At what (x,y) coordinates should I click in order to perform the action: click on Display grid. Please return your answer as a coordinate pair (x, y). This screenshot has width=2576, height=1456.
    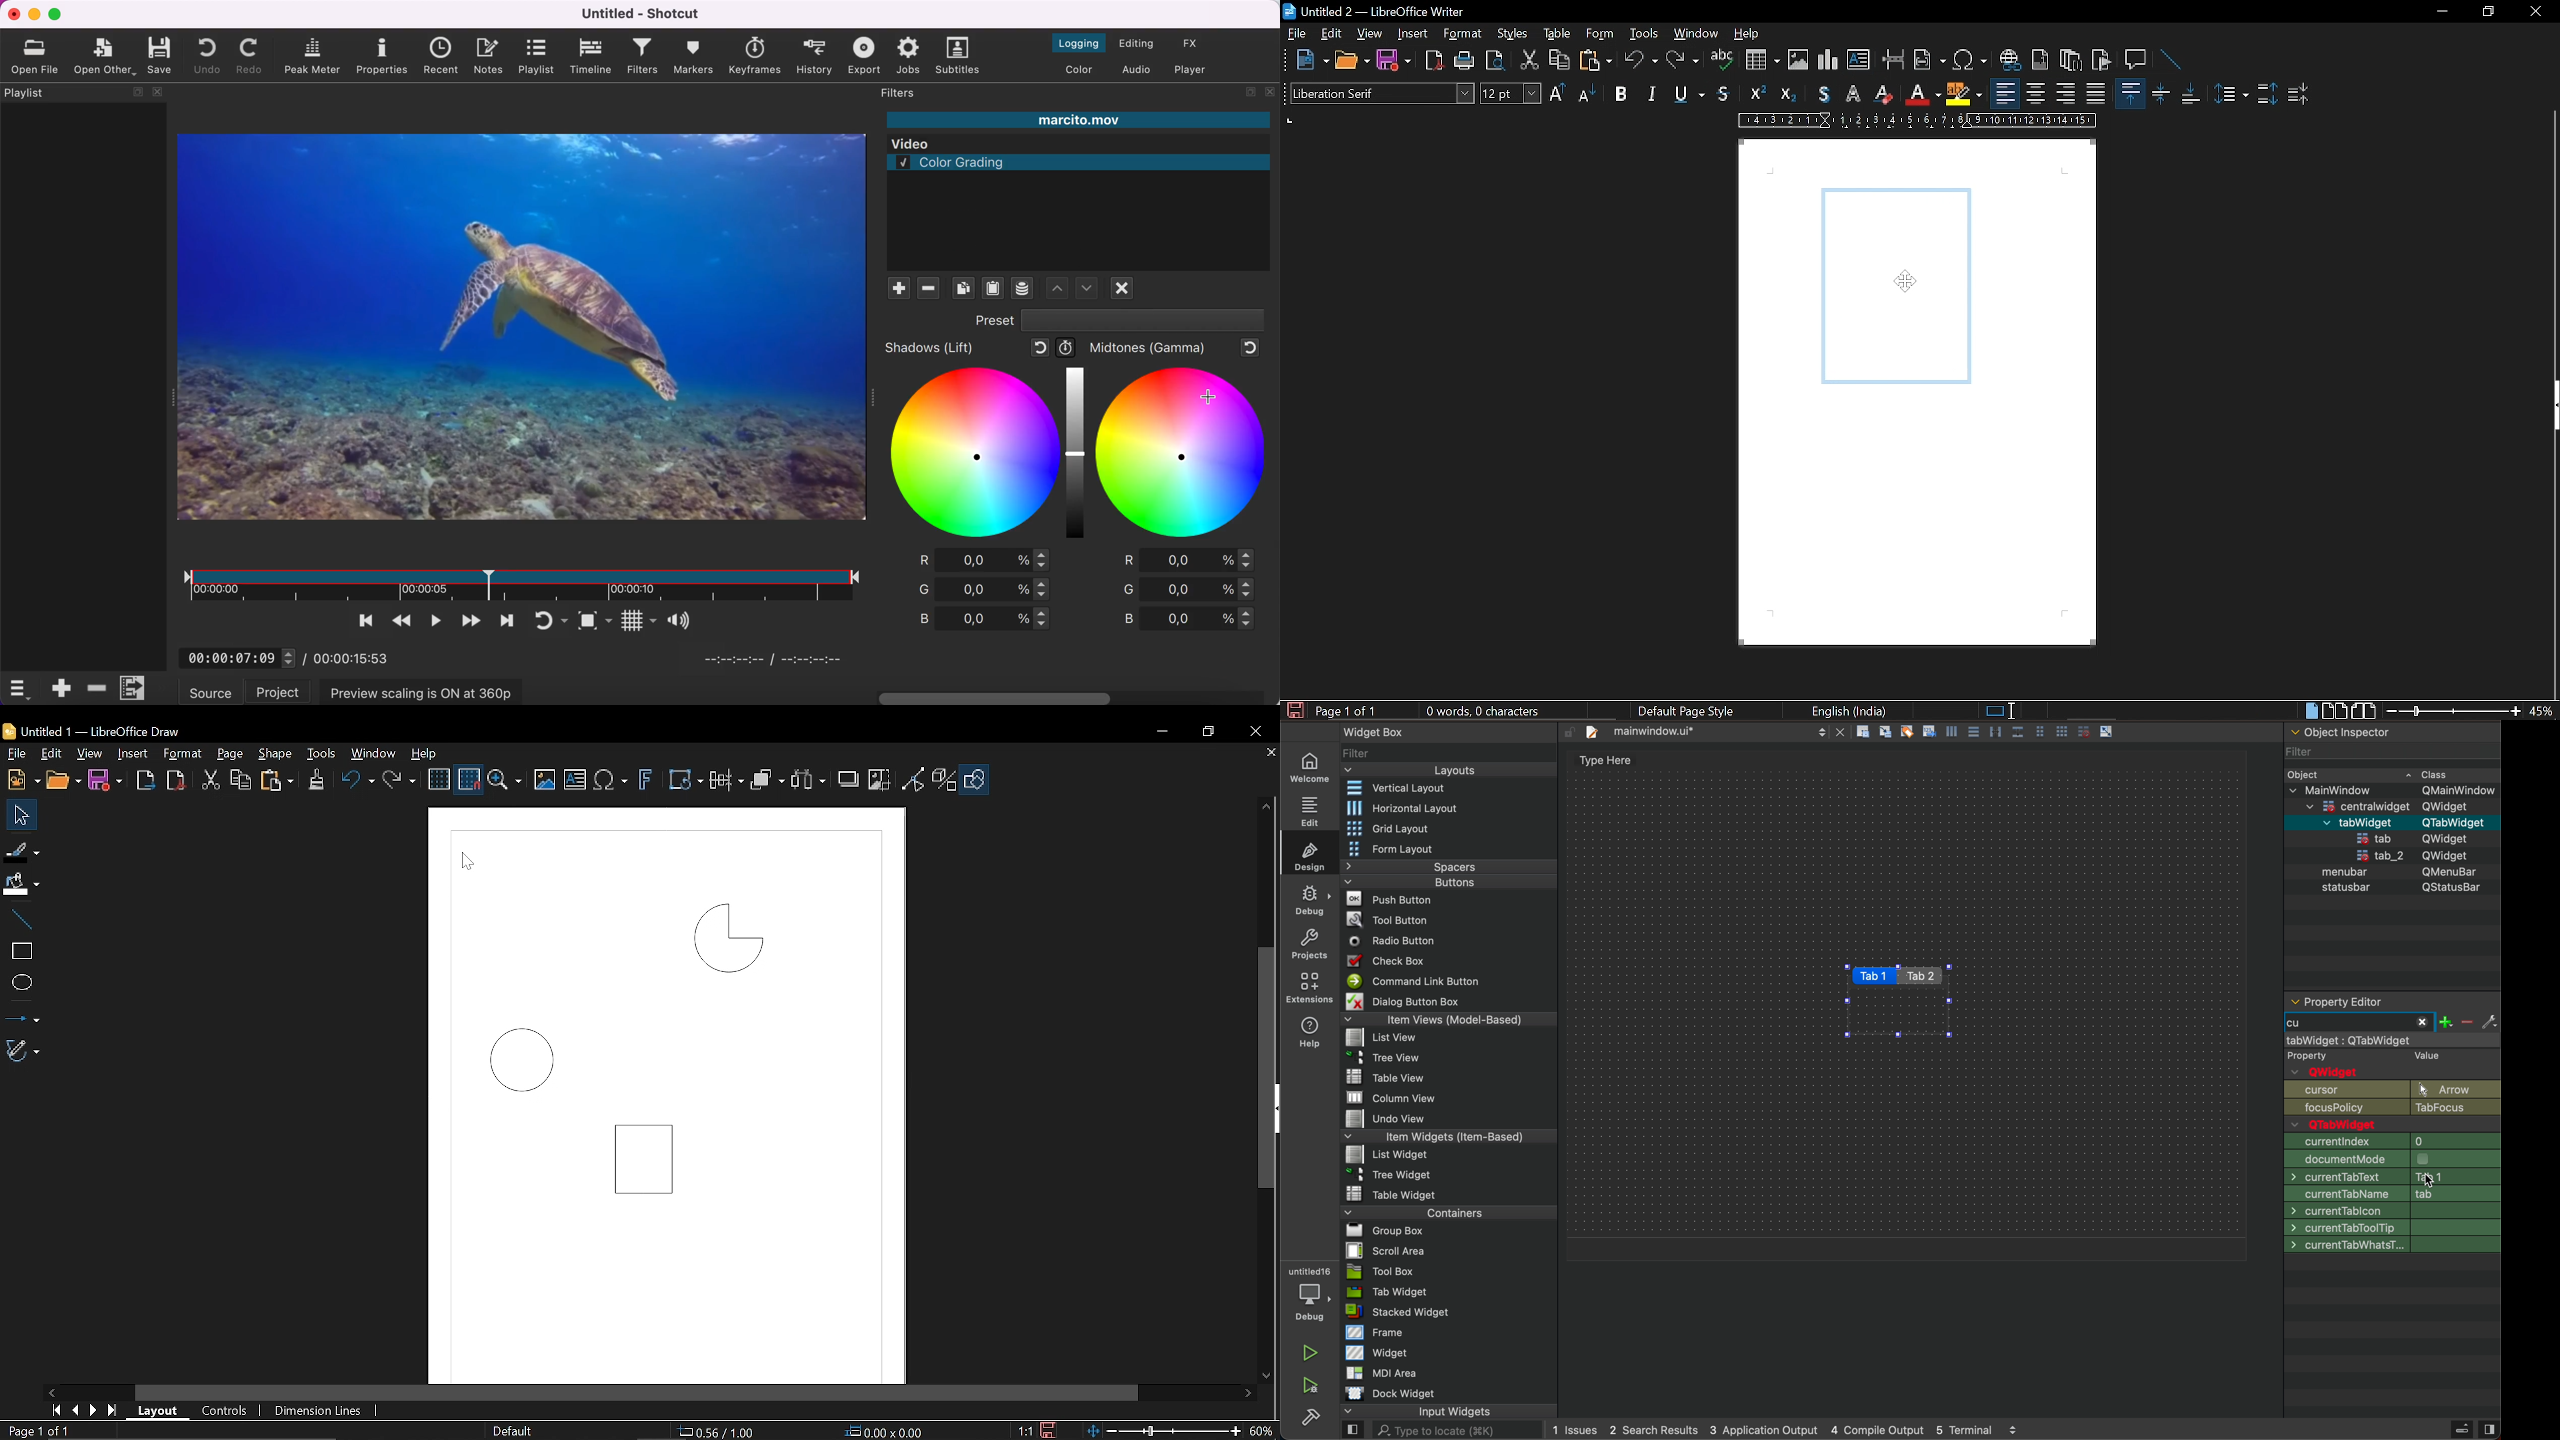
    Looking at the image, I should click on (440, 780).